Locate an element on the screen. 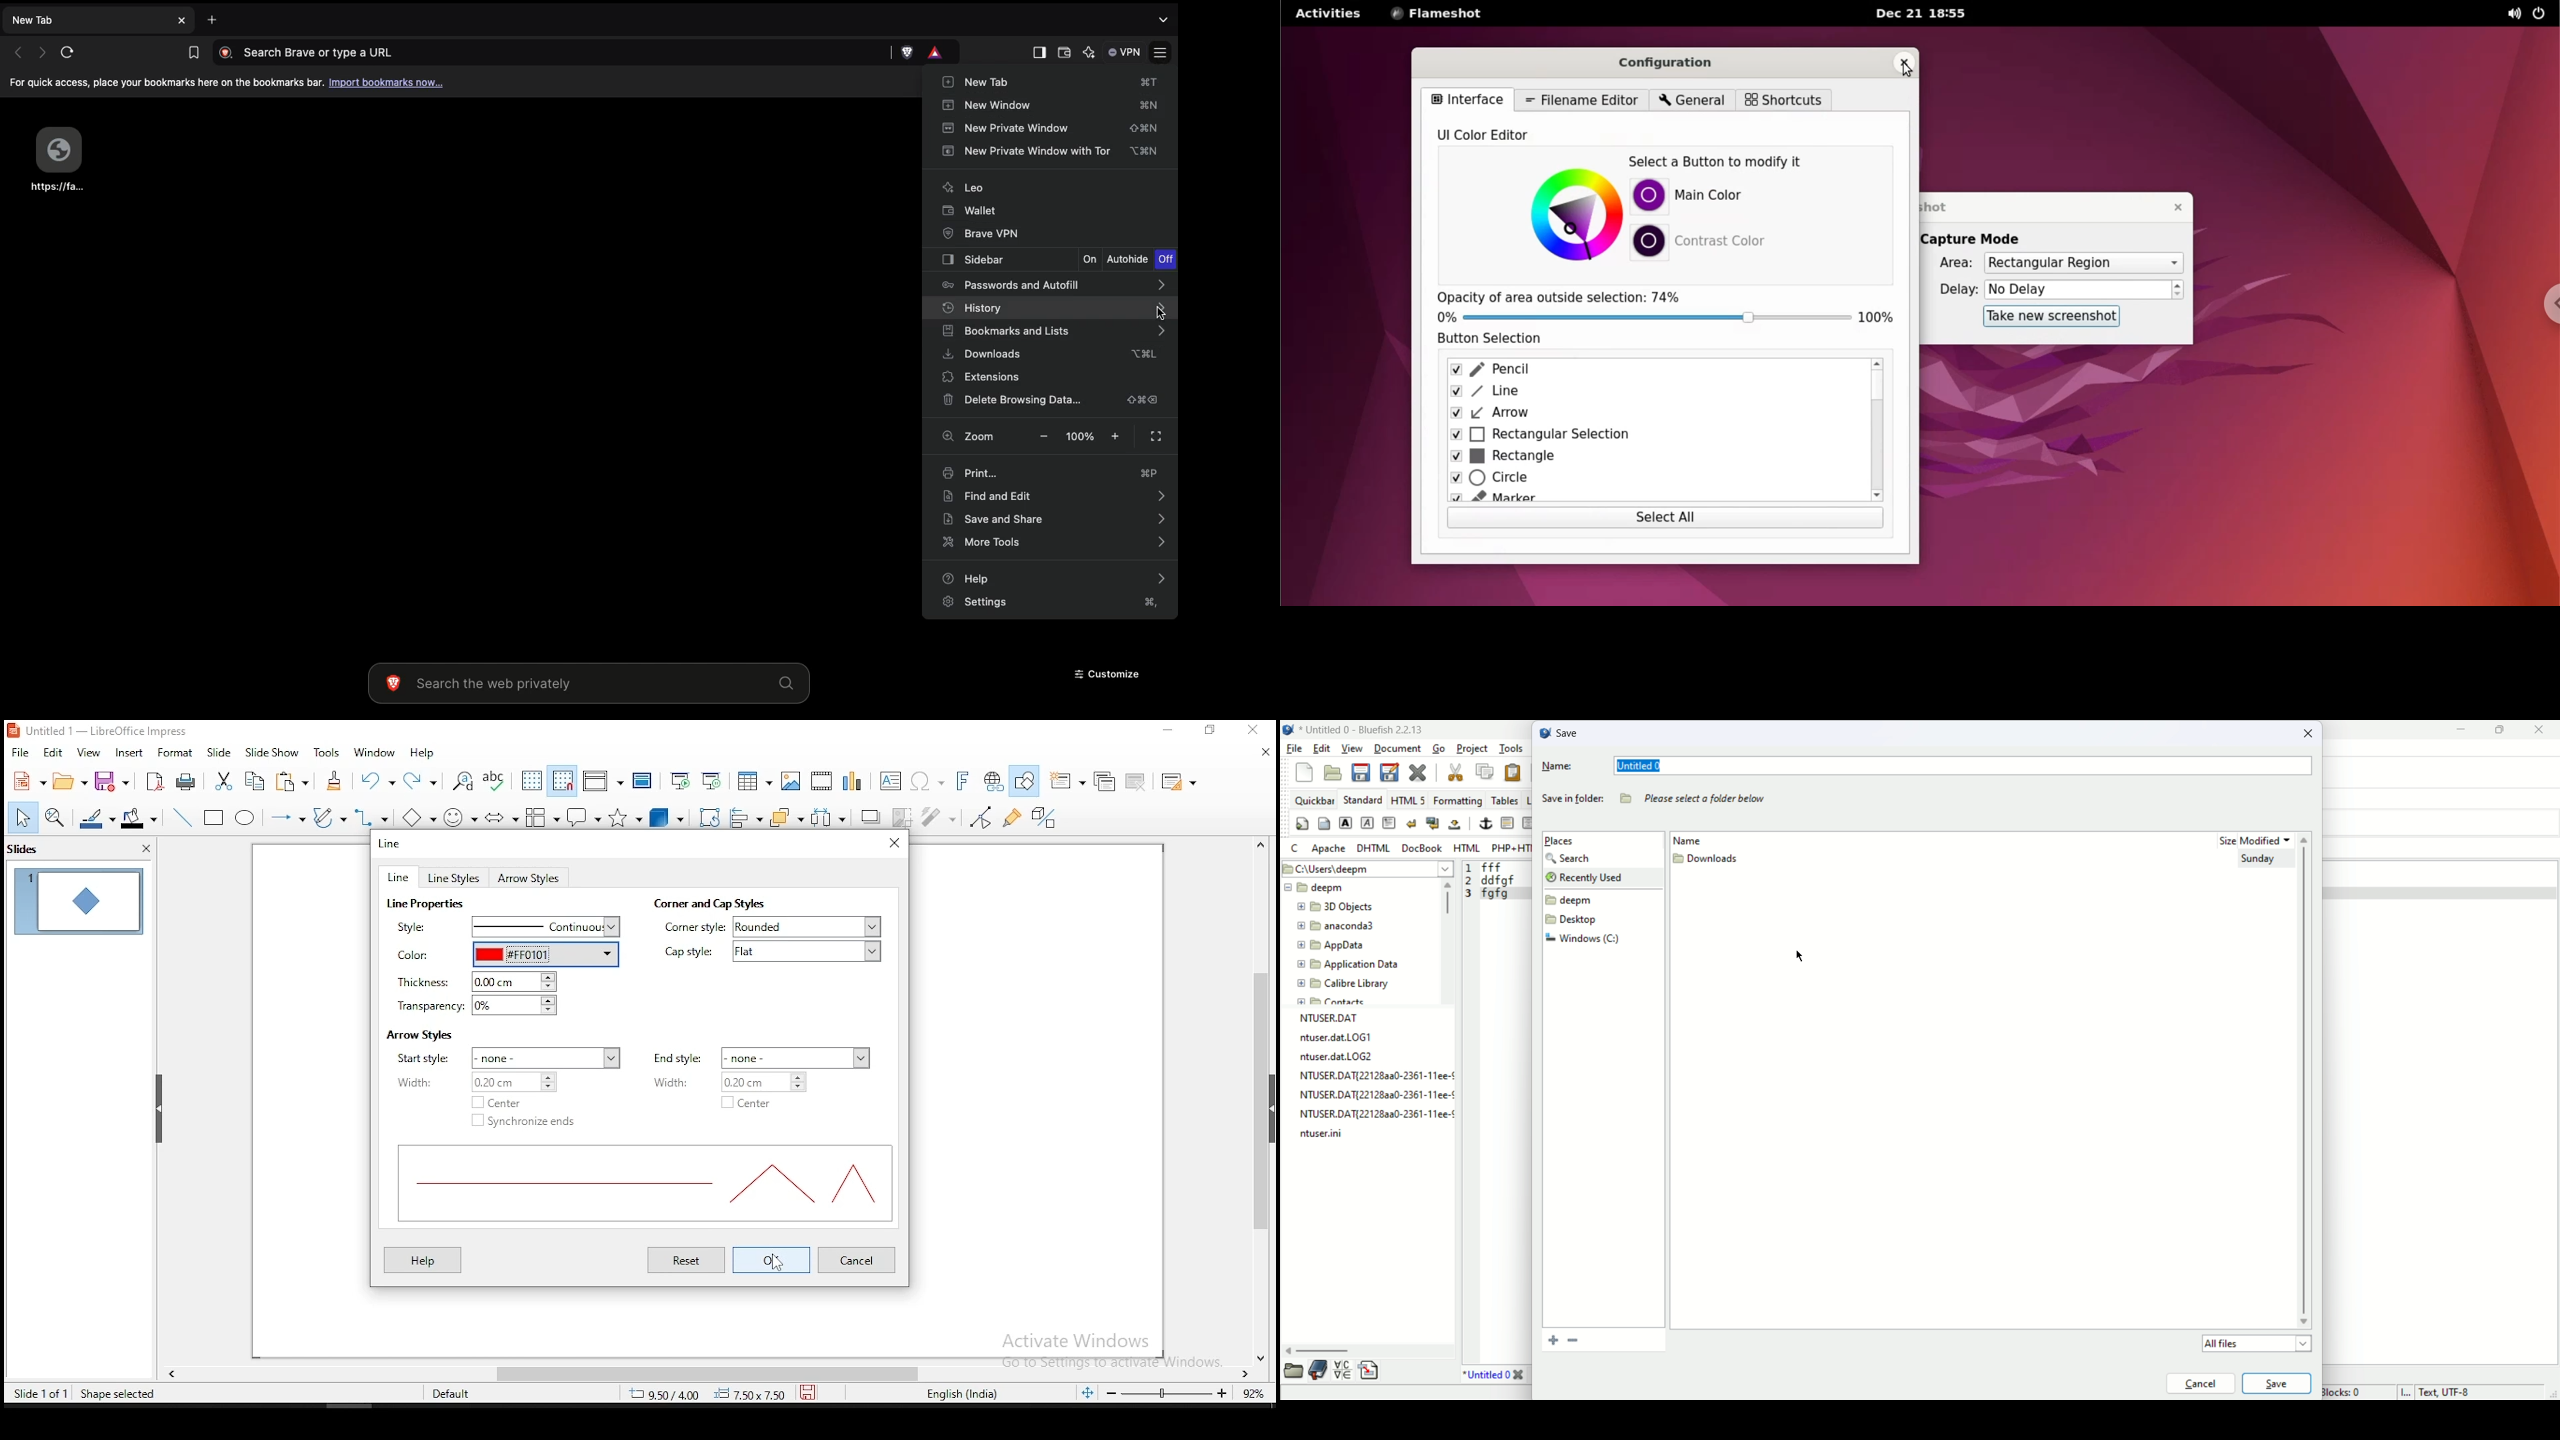 This screenshot has width=2576, height=1456. fit slide to current window is located at coordinates (1087, 1391).